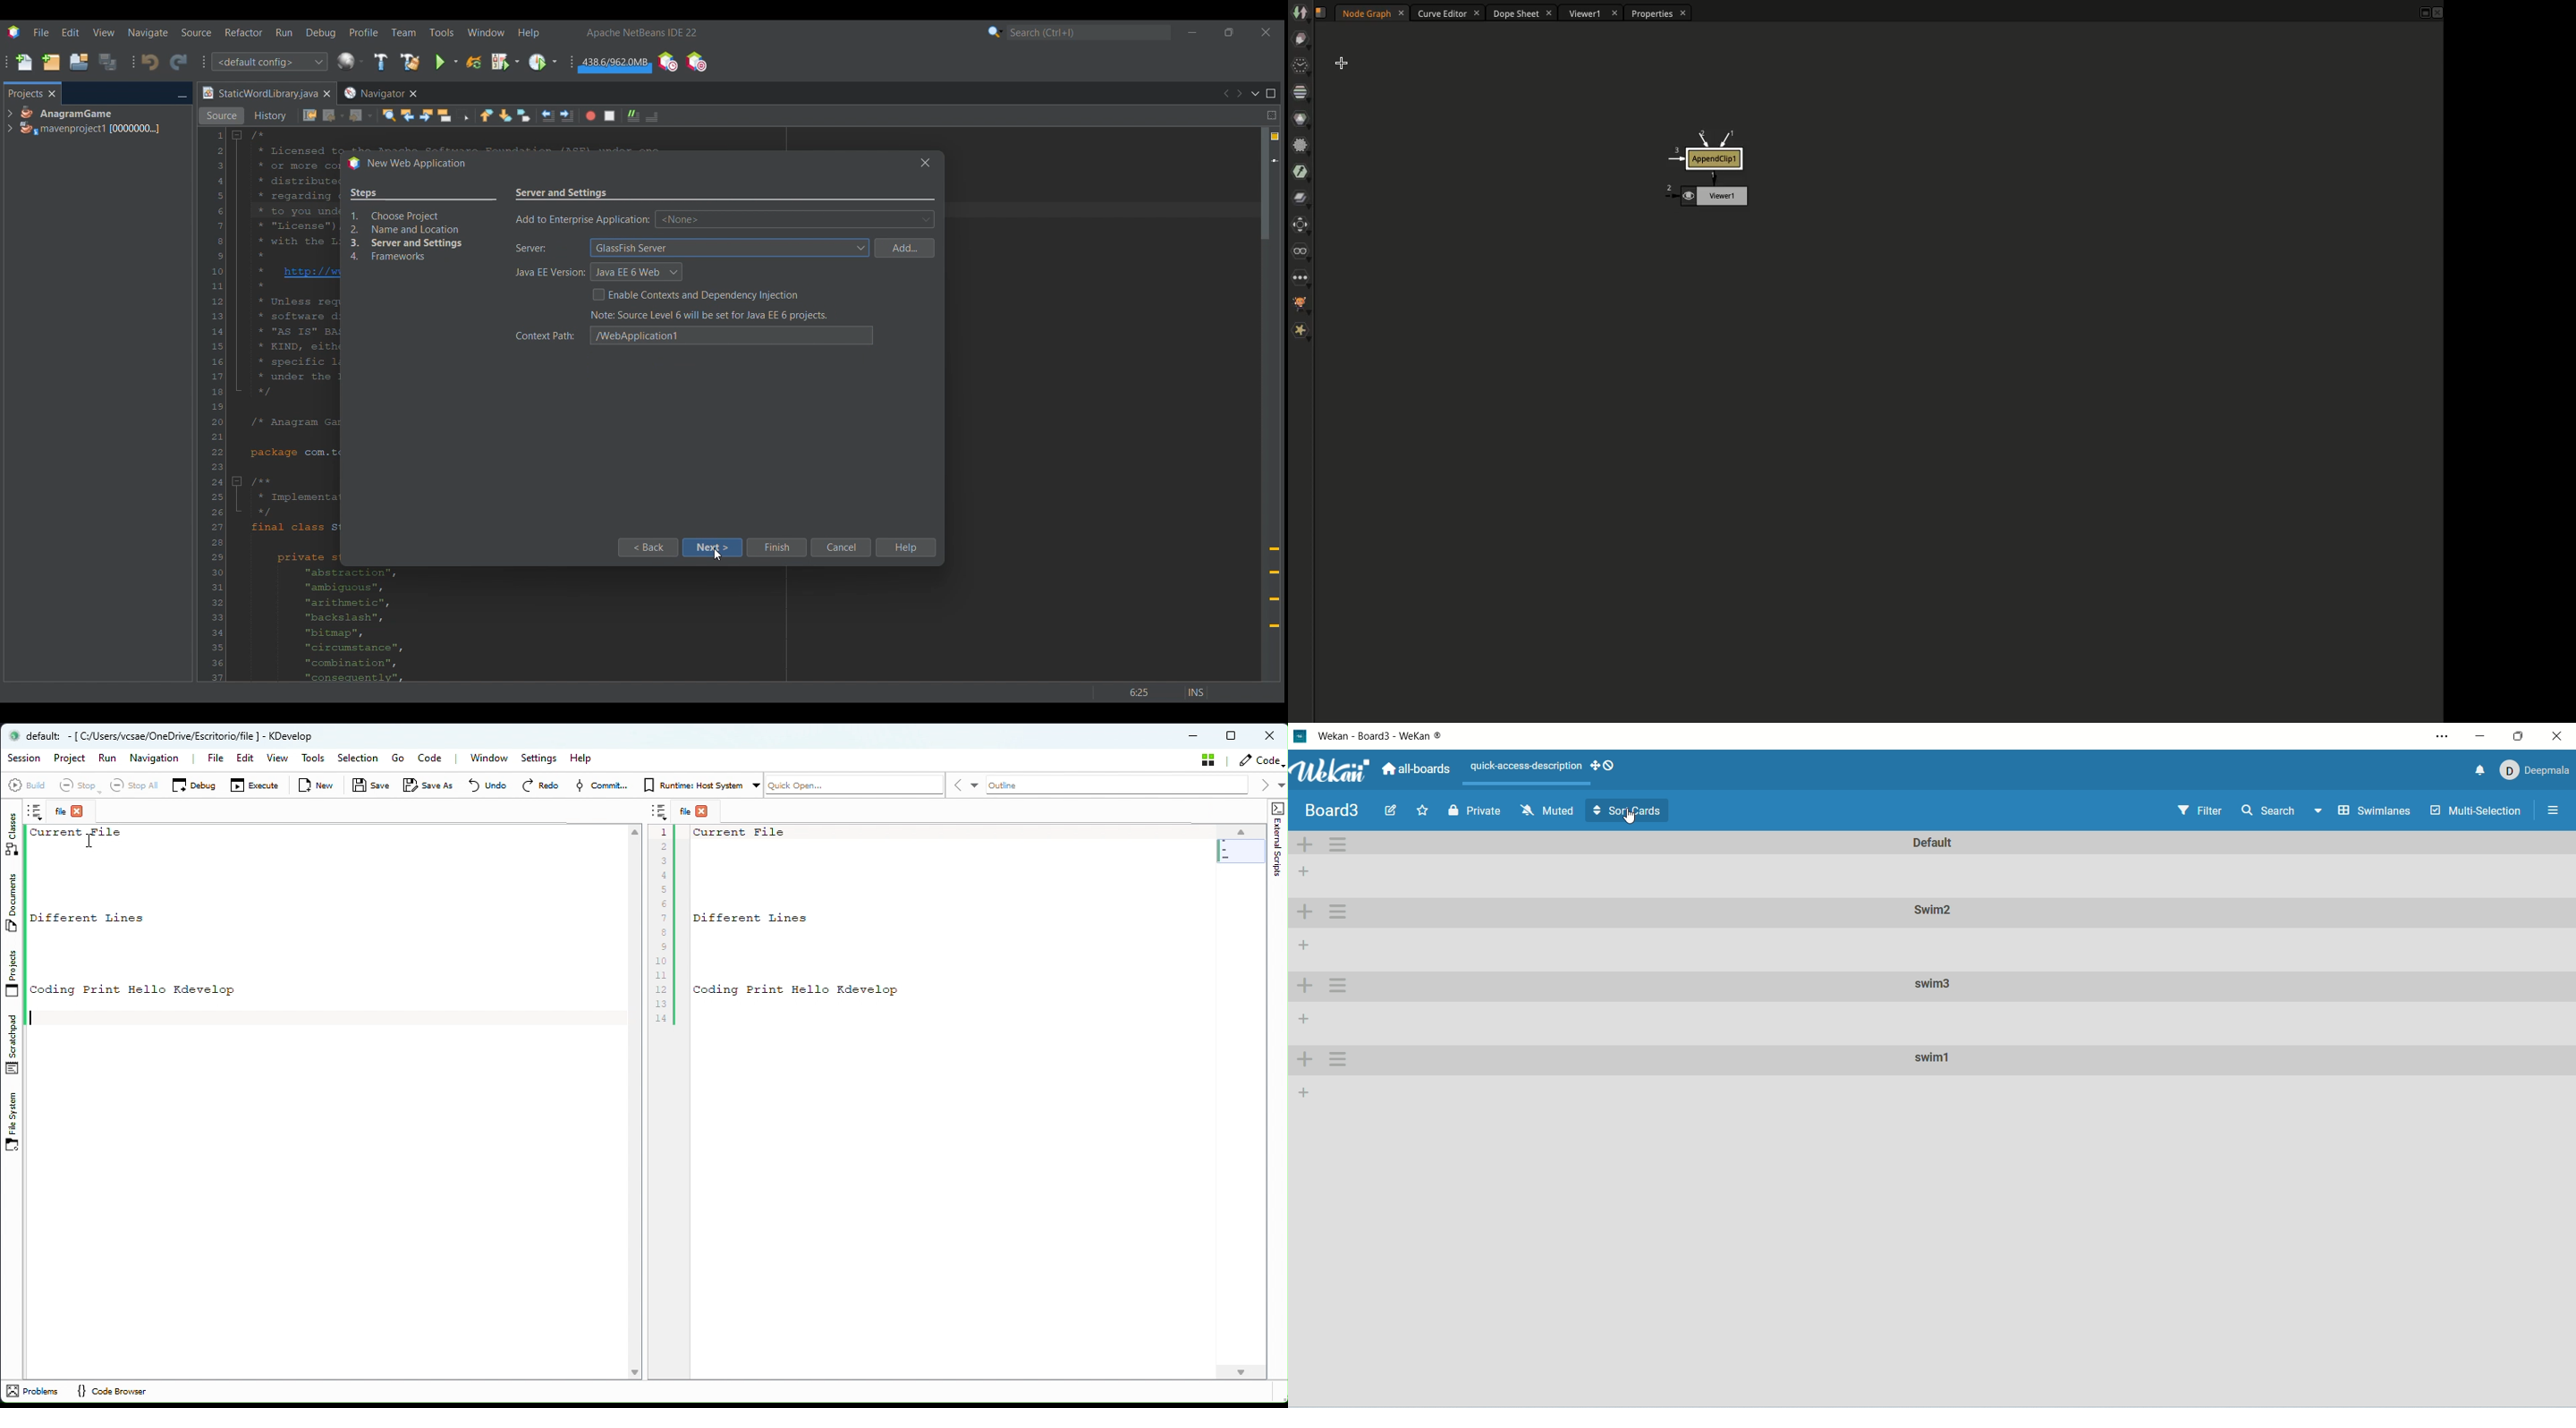 The image size is (2576, 1428). Describe the element at coordinates (1239, 94) in the screenshot. I see `Next` at that location.